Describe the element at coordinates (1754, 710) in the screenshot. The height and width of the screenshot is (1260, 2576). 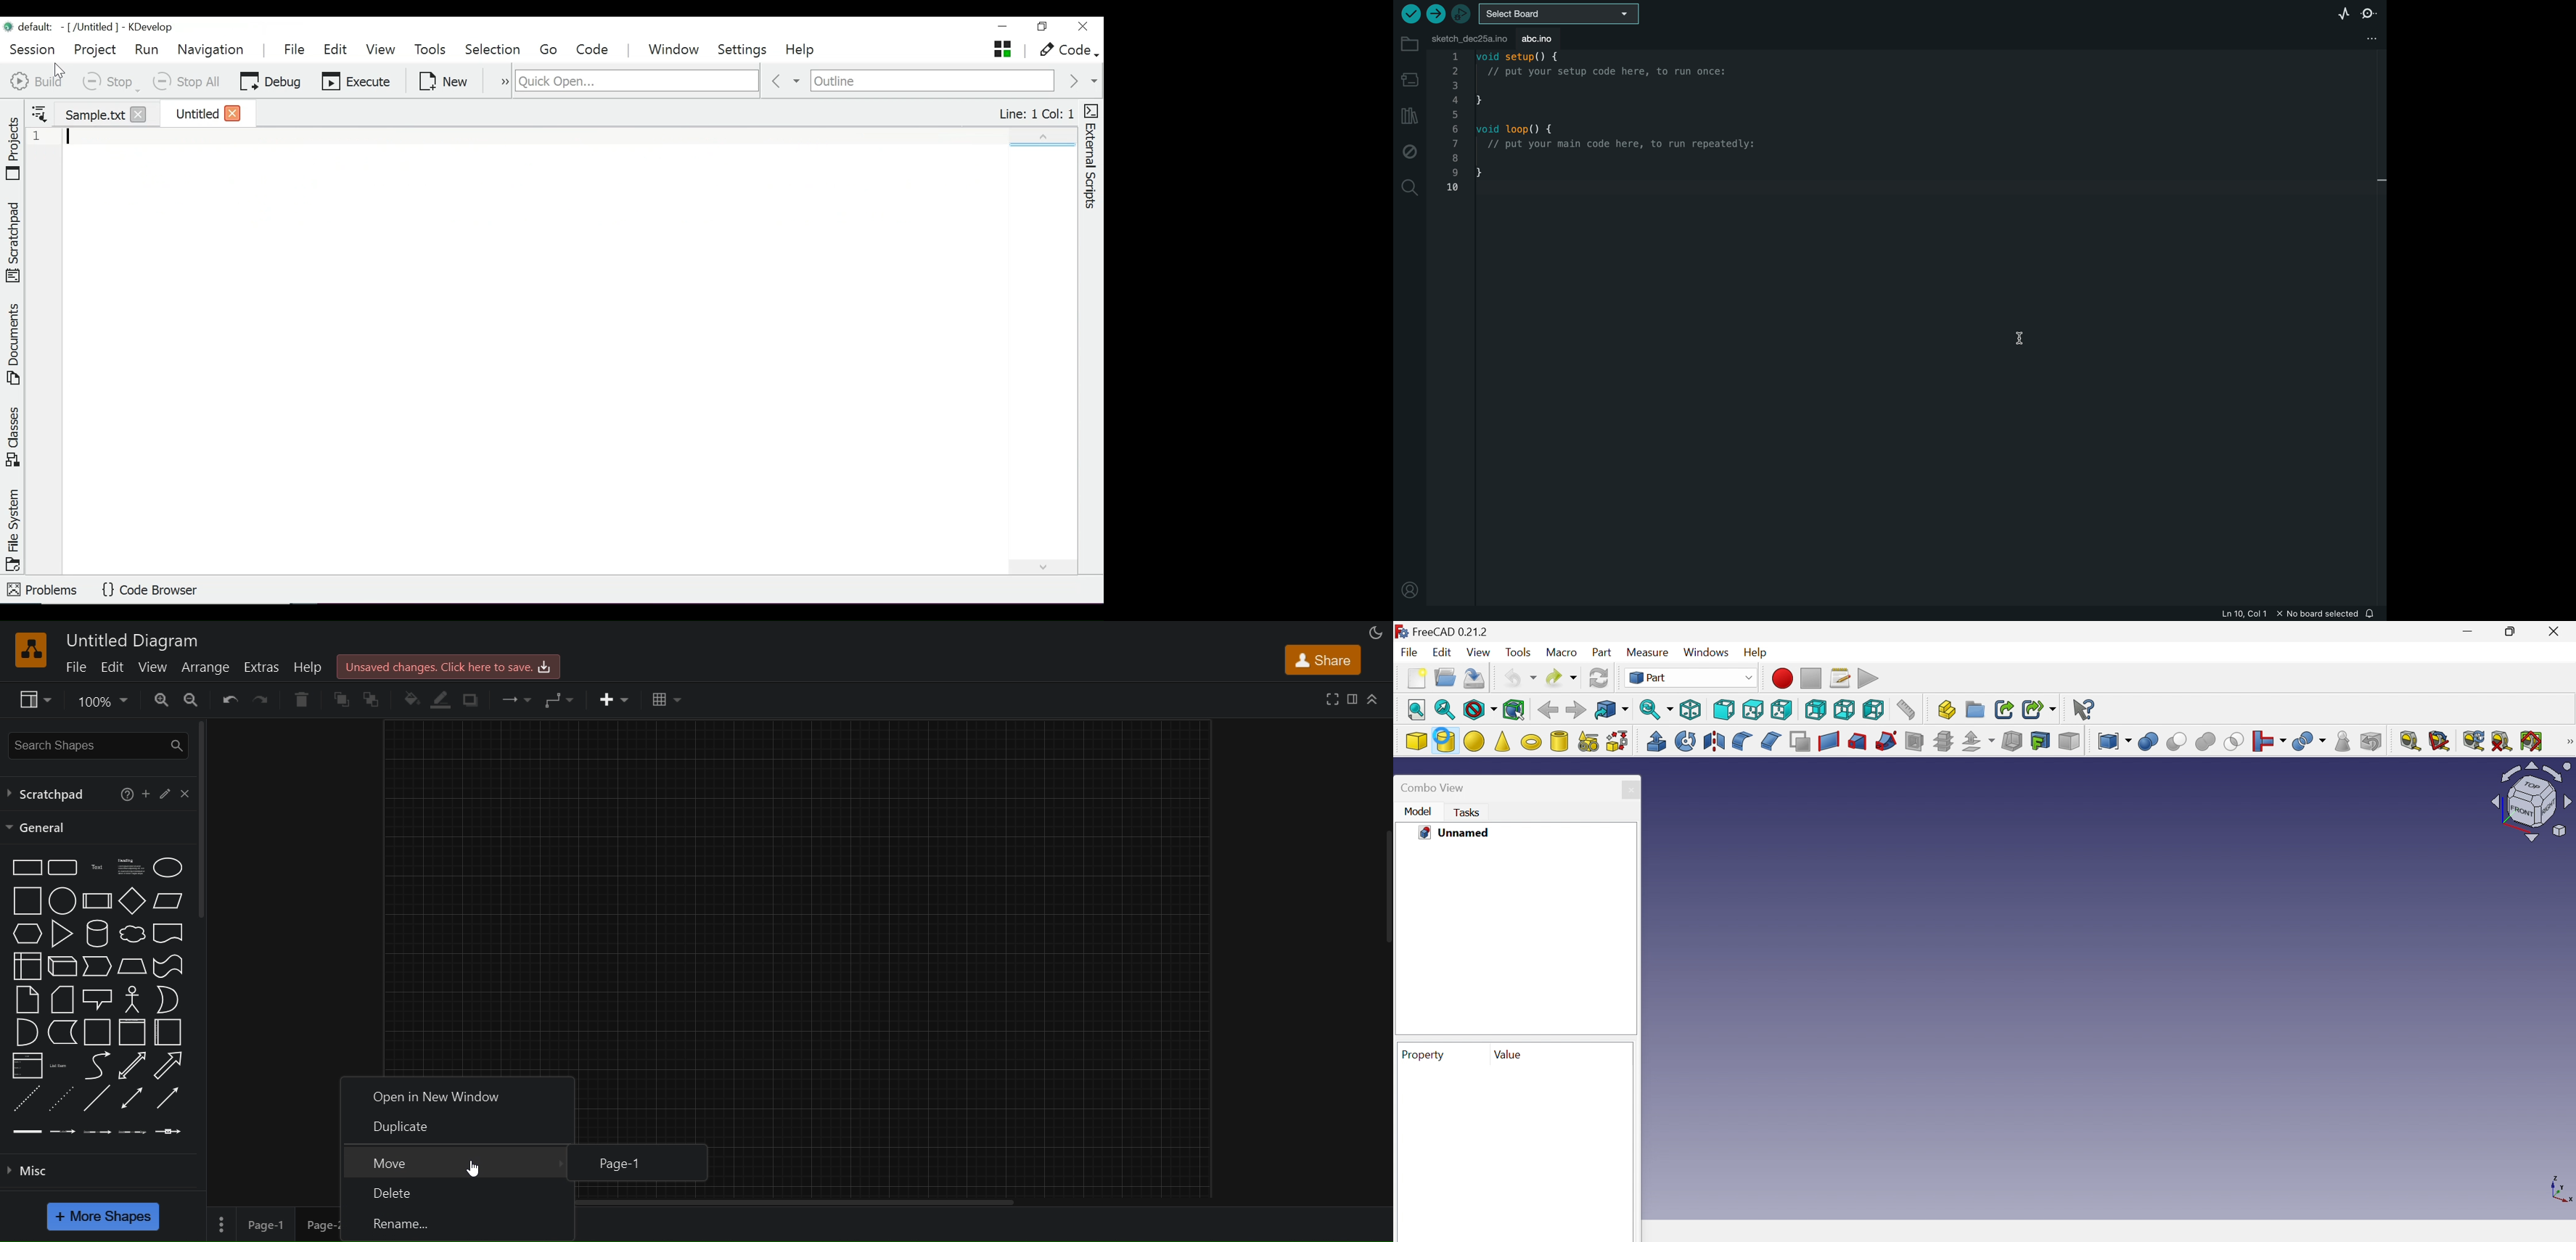
I see `Top` at that location.